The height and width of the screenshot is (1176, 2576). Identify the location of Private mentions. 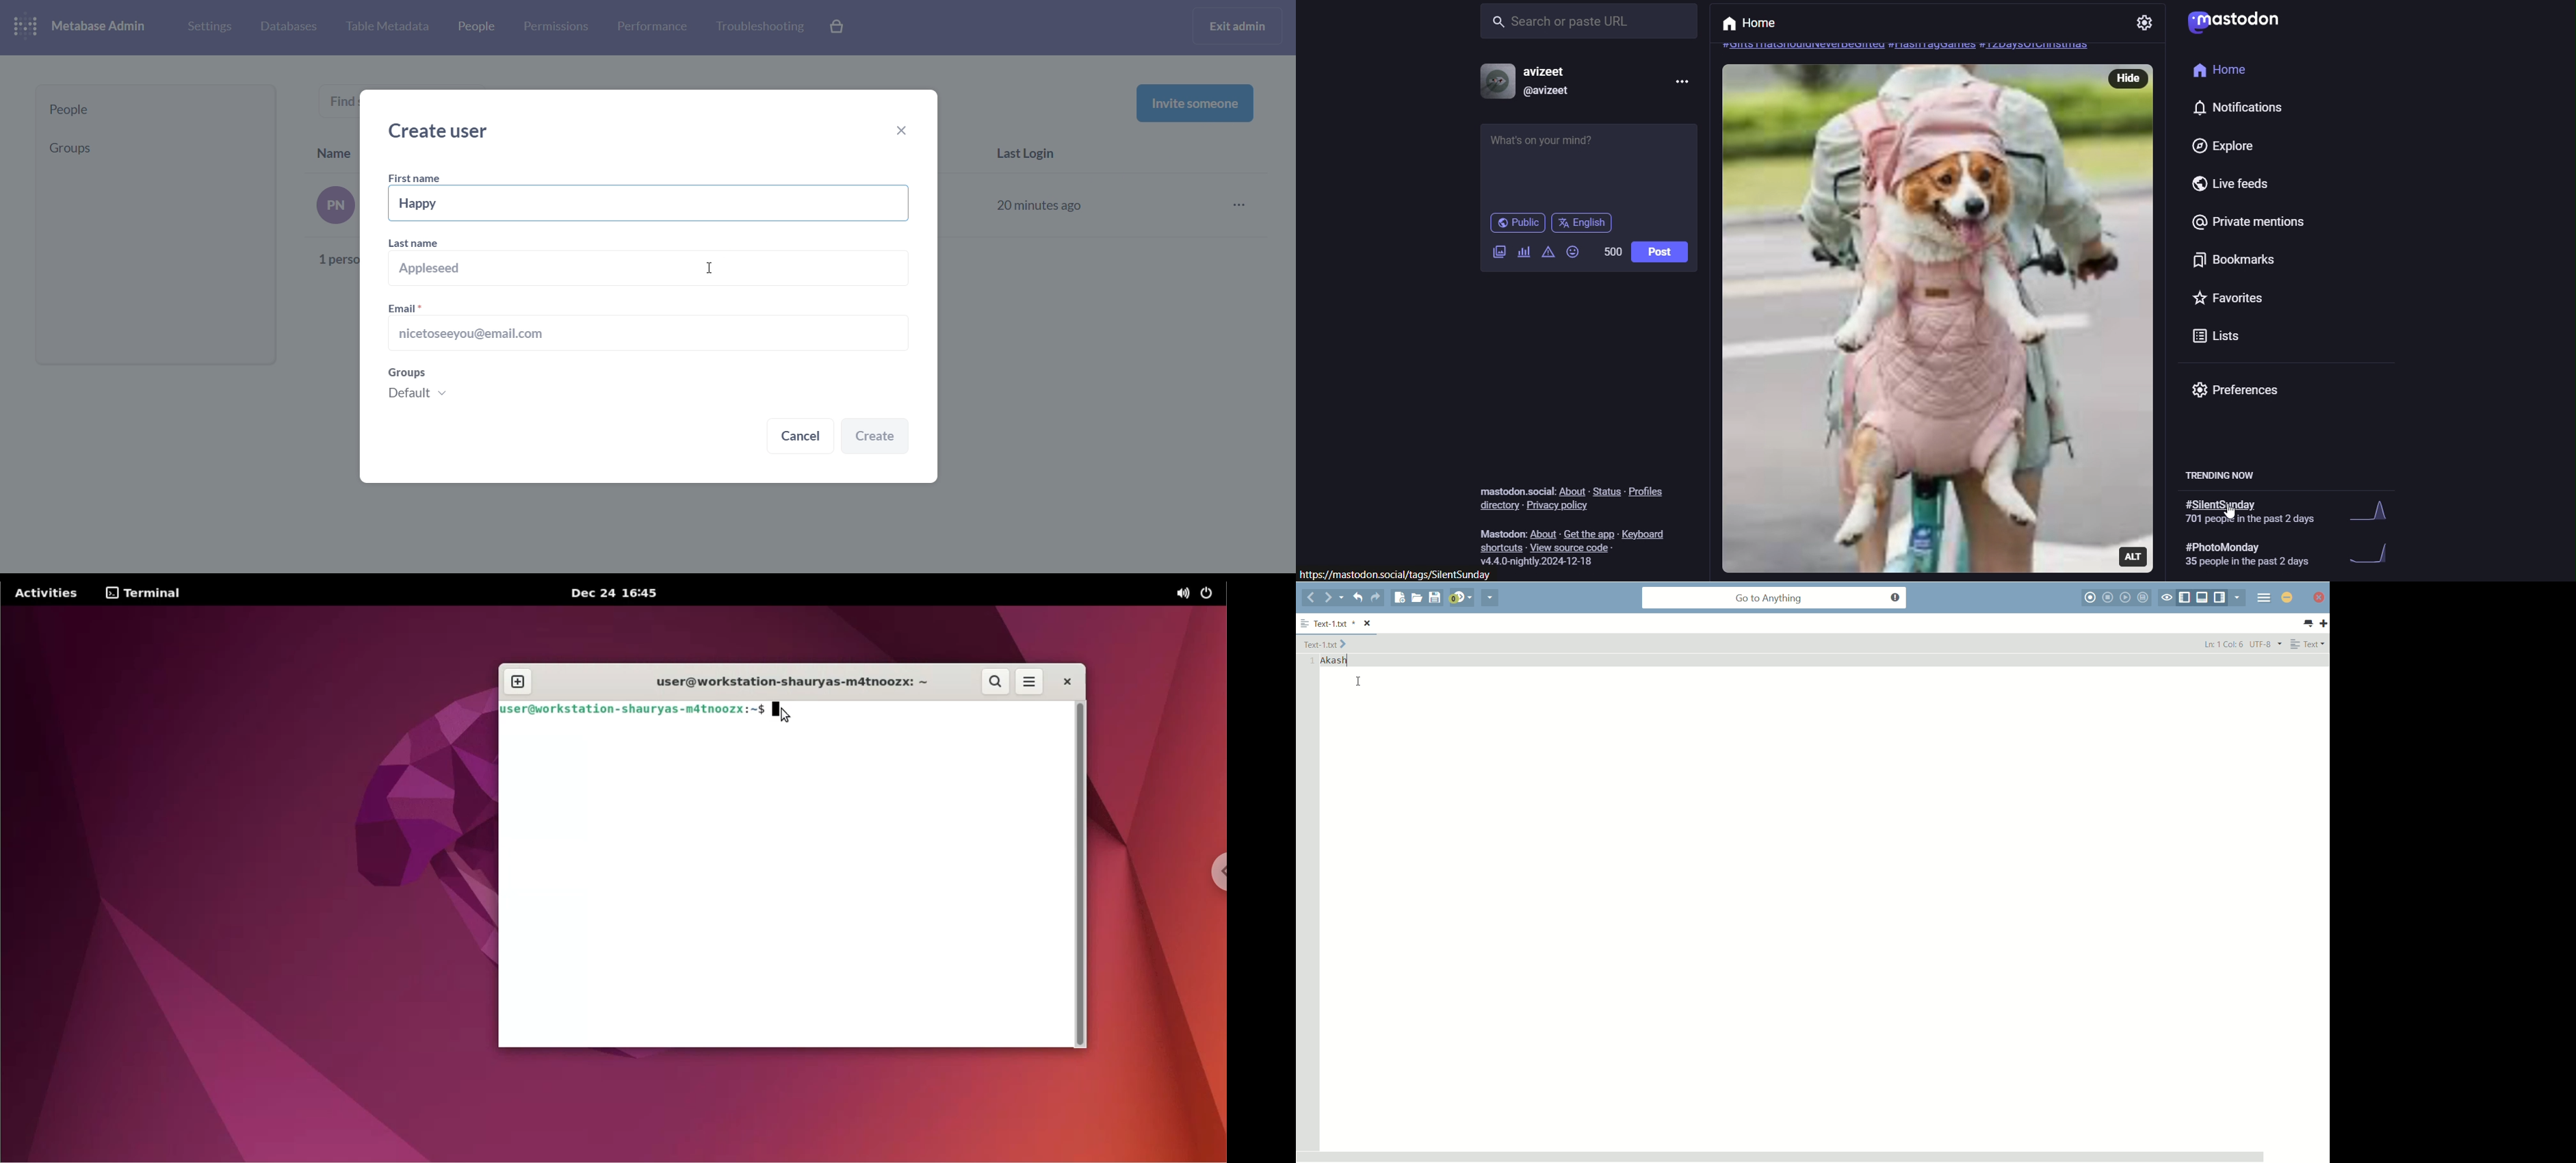
(2245, 226).